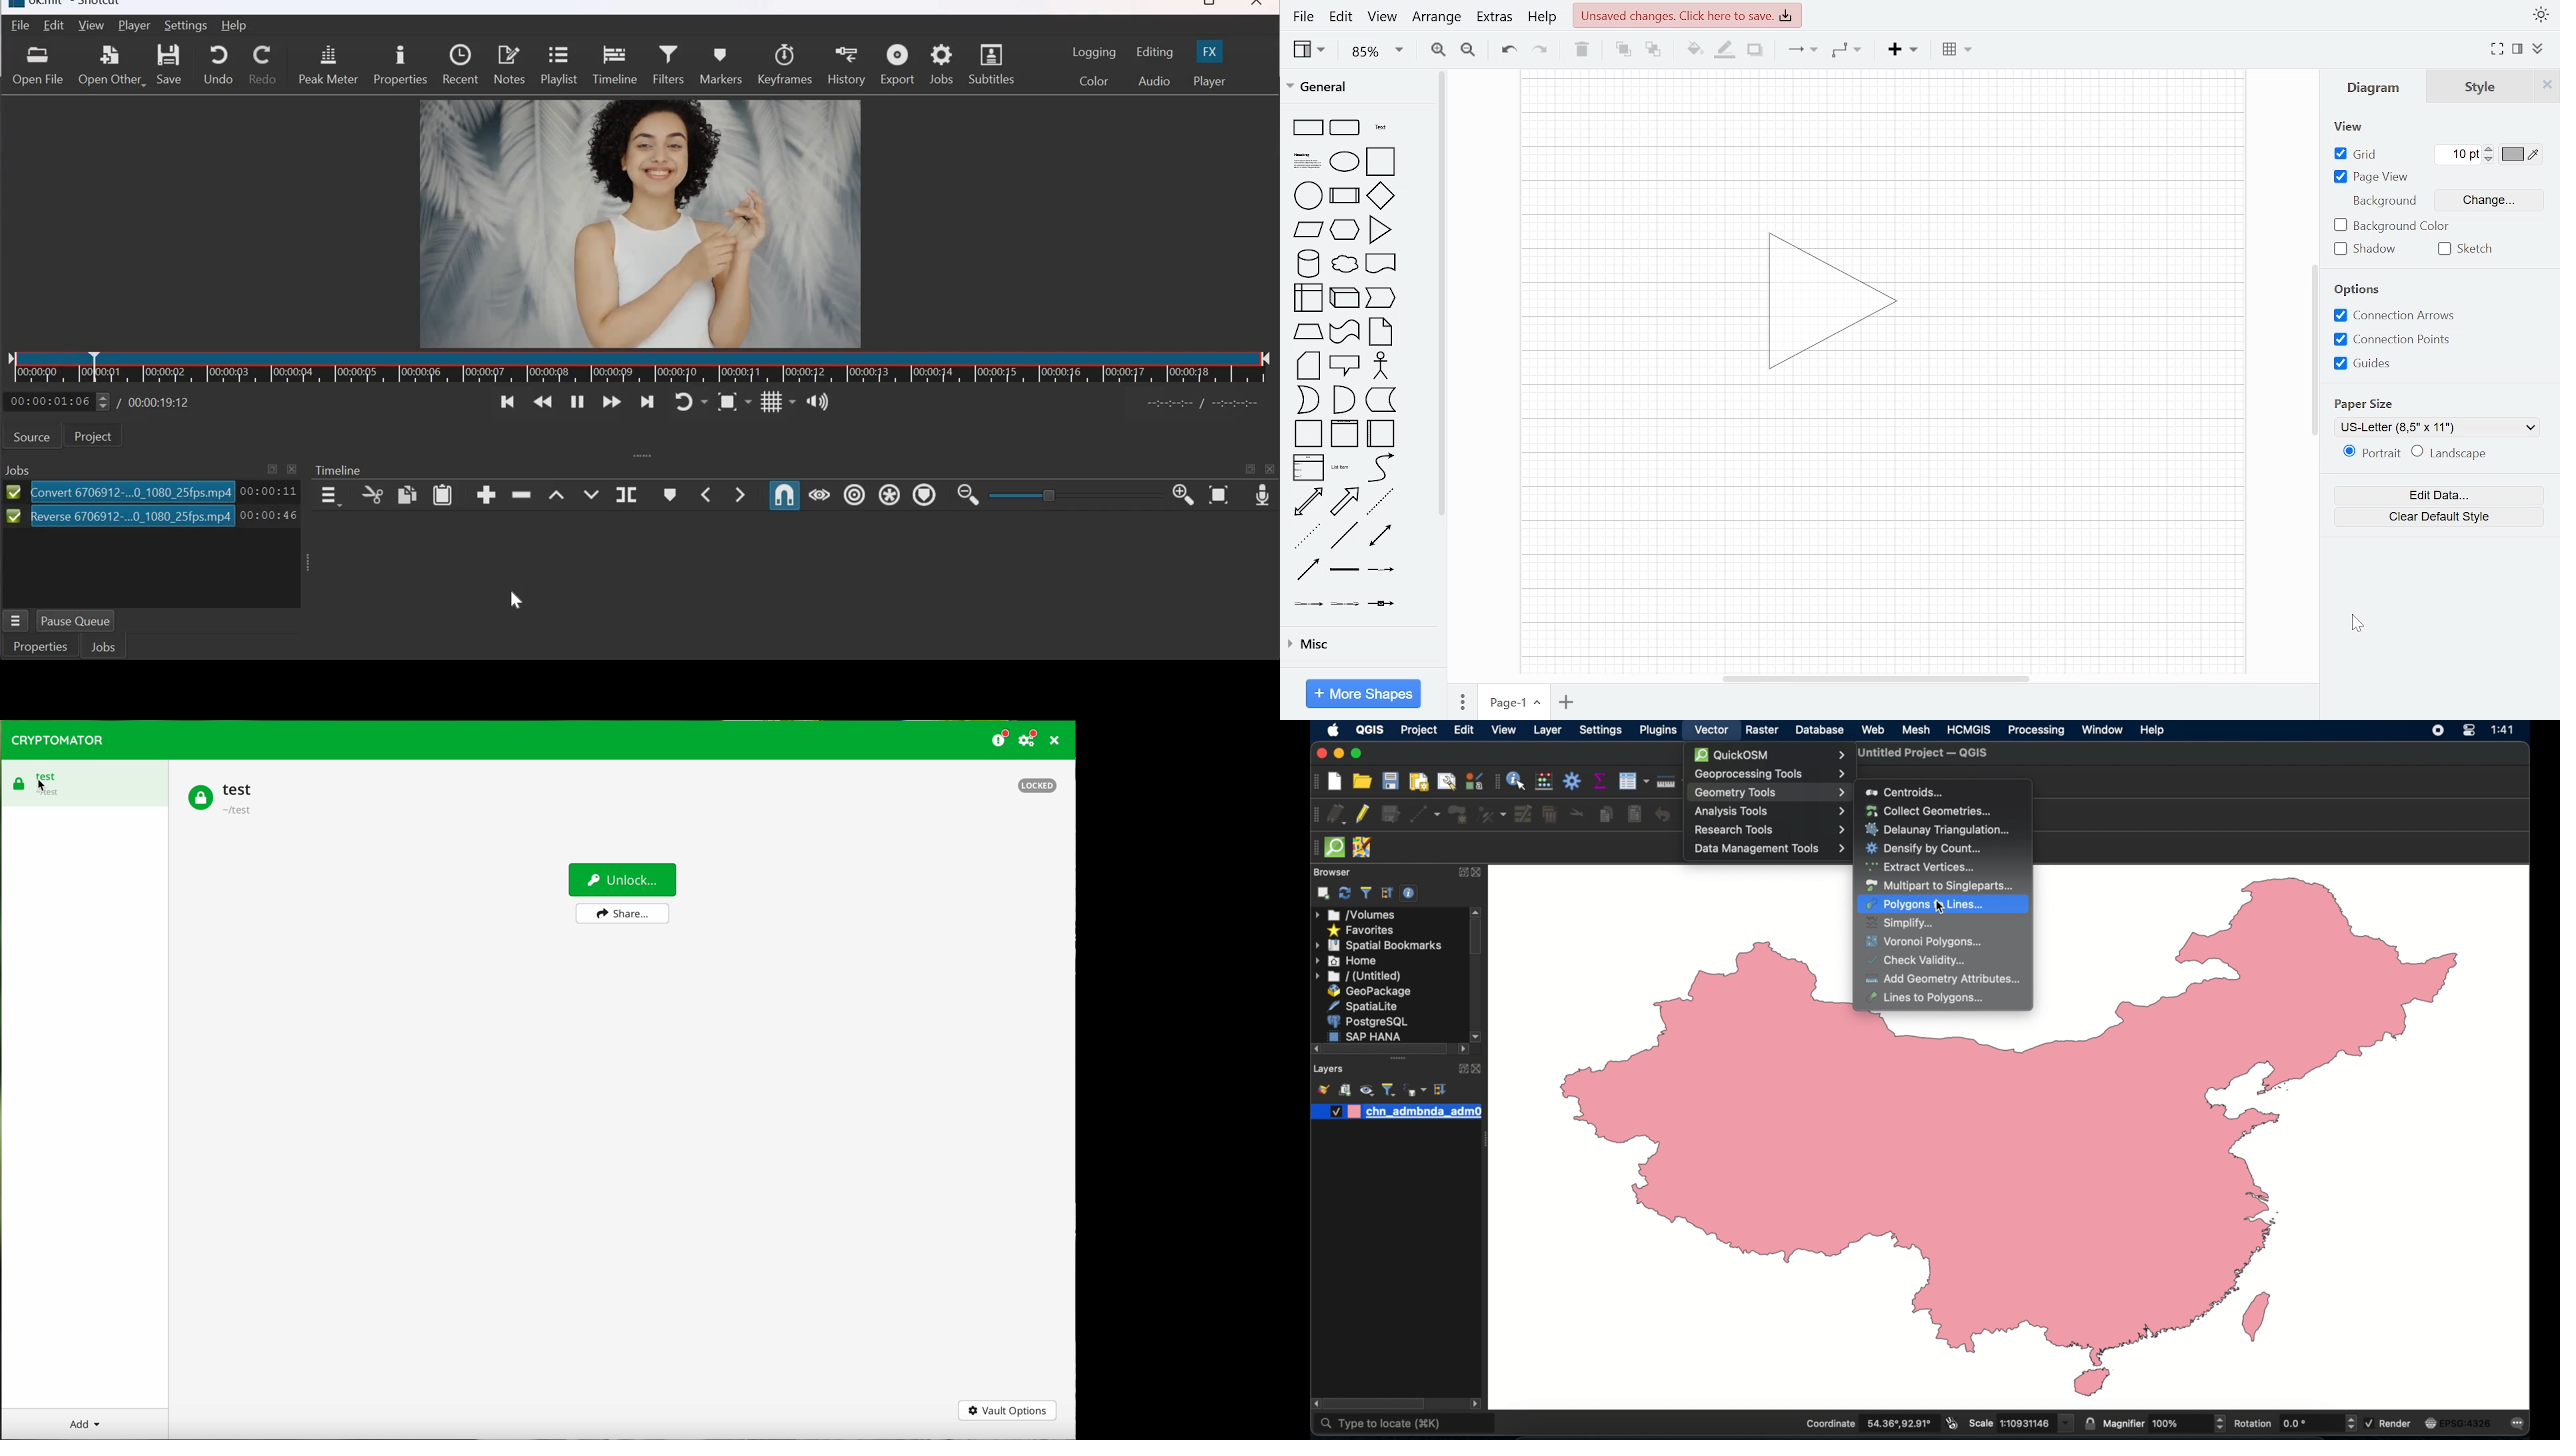 This screenshot has height=1456, width=2576. Describe the element at coordinates (897, 63) in the screenshot. I see `Export` at that location.